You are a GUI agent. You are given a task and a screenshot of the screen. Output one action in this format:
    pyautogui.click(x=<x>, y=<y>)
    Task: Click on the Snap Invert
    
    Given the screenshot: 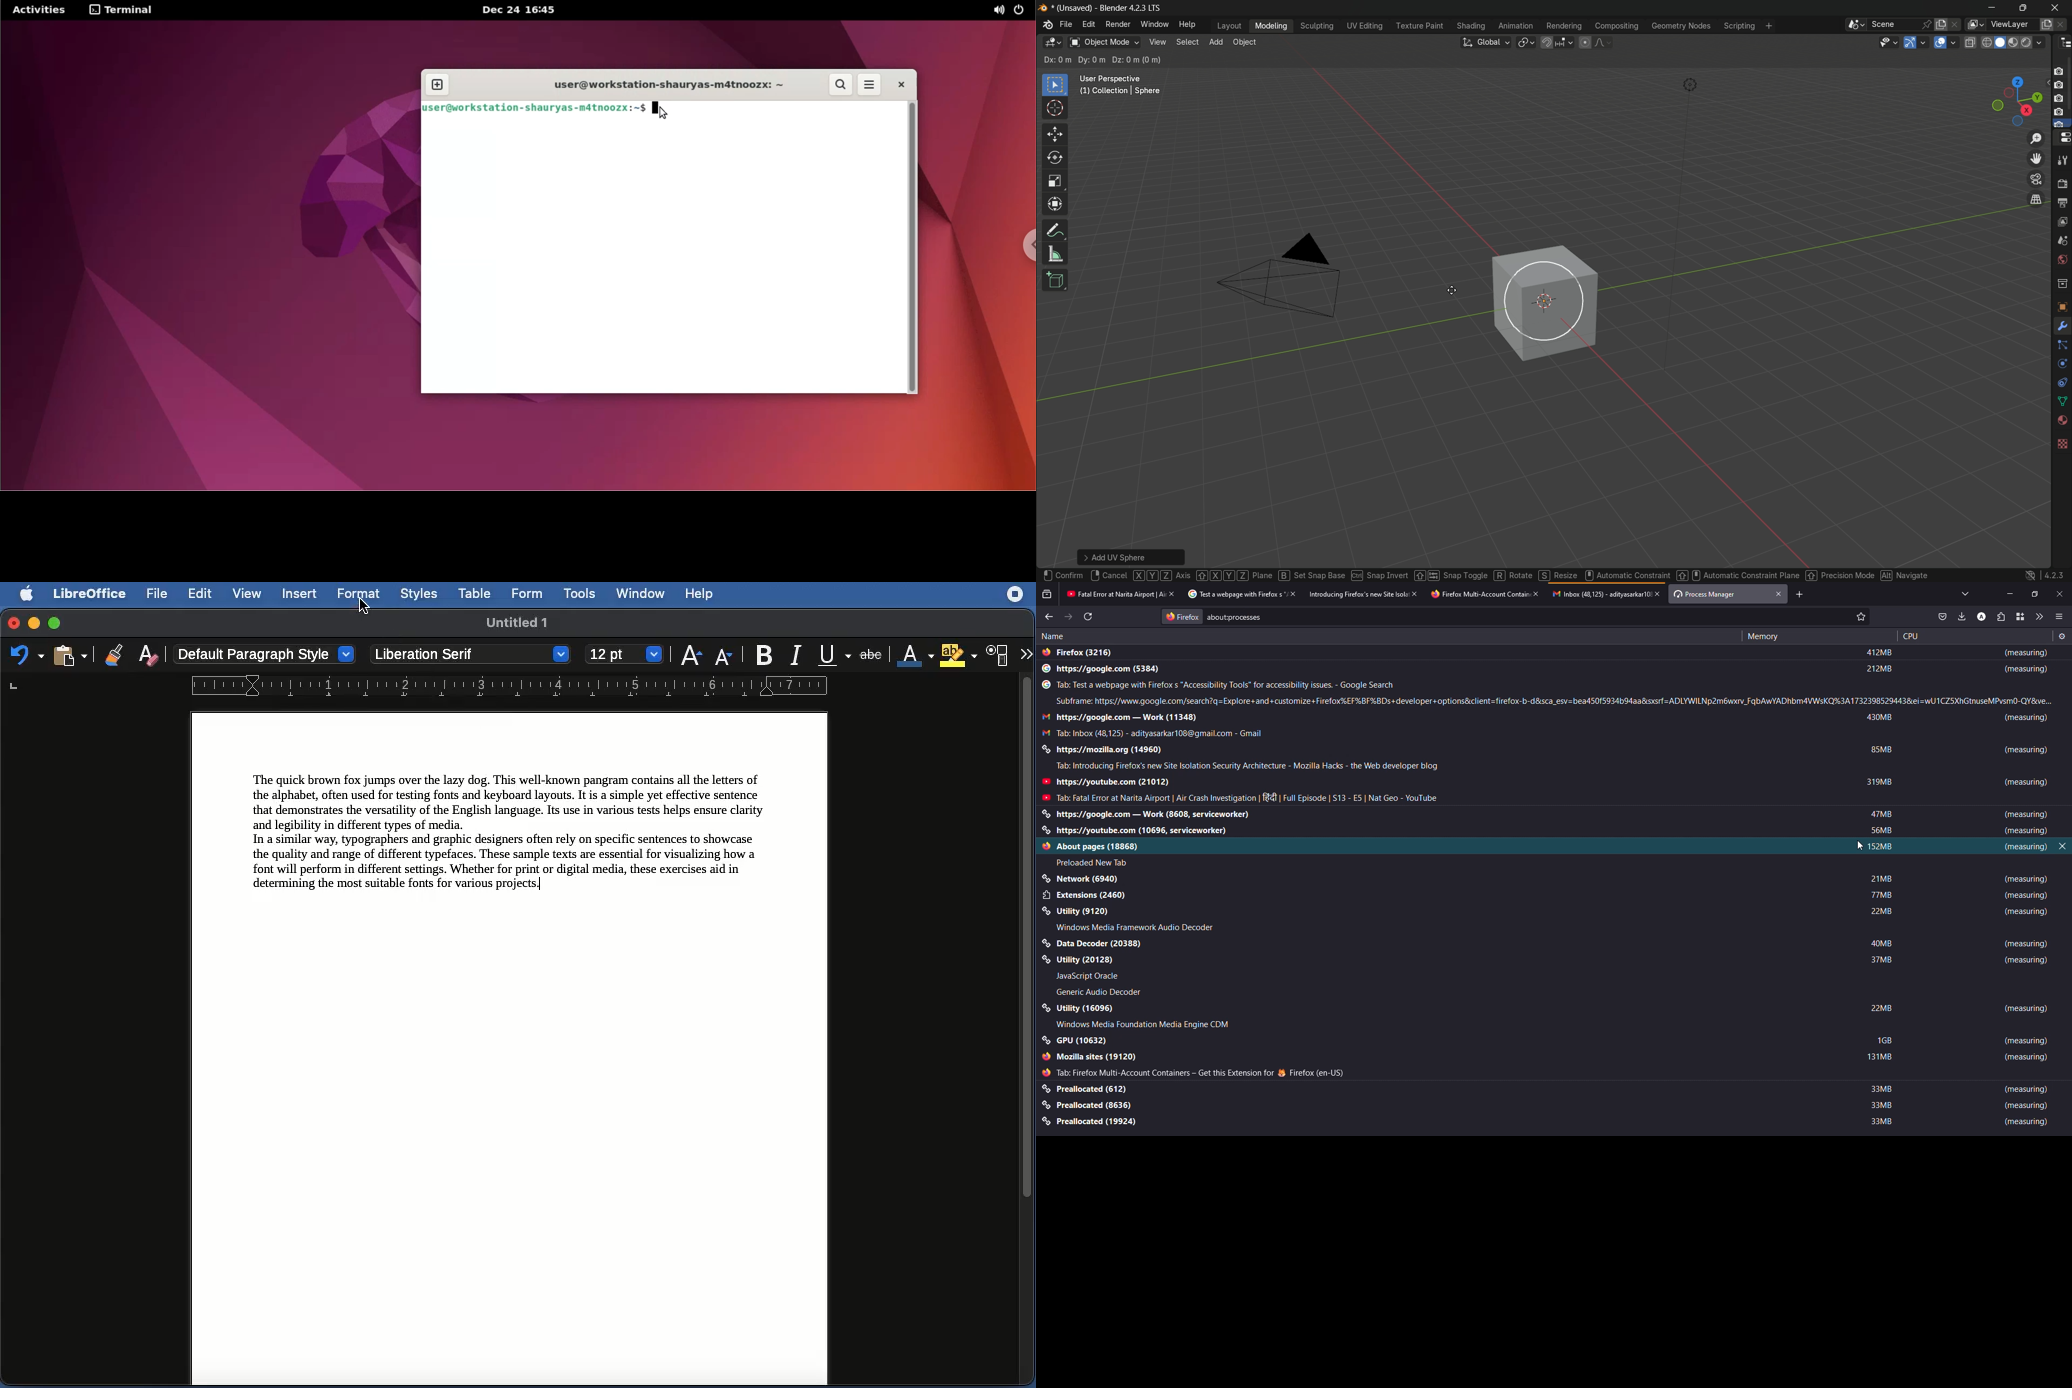 What is the action you would take?
    pyautogui.click(x=1379, y=574)
    